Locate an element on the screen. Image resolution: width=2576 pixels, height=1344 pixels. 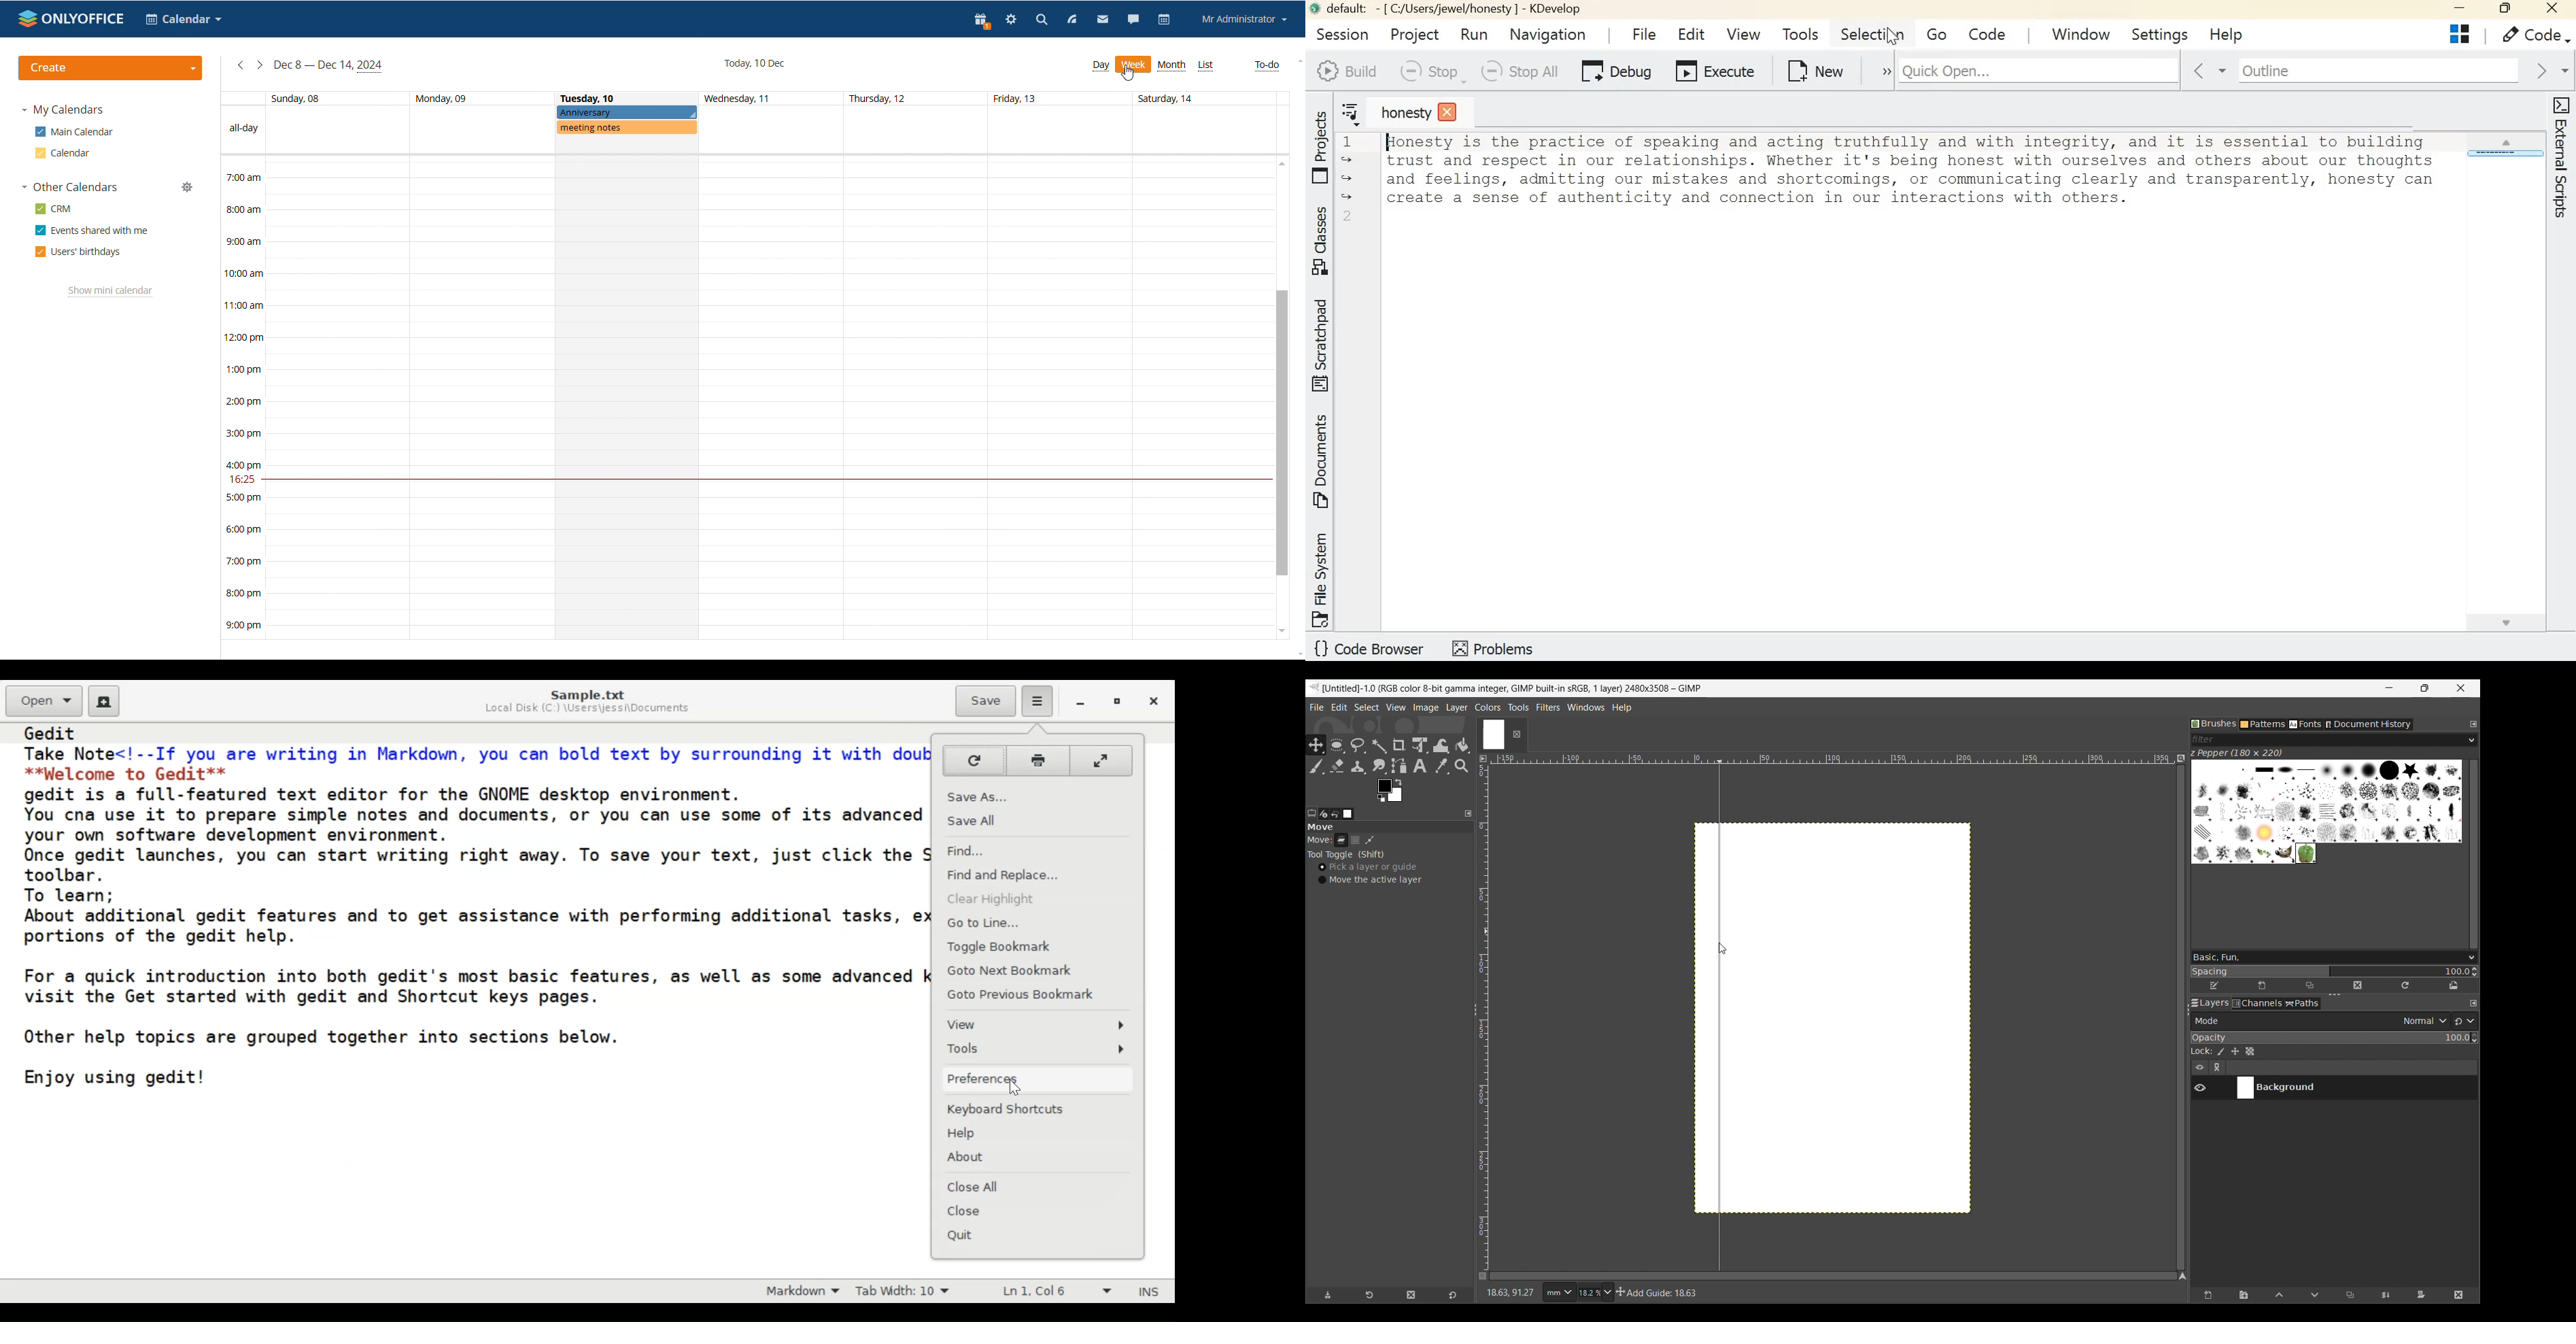
schedule for the day is located at coordinates (625, 397).